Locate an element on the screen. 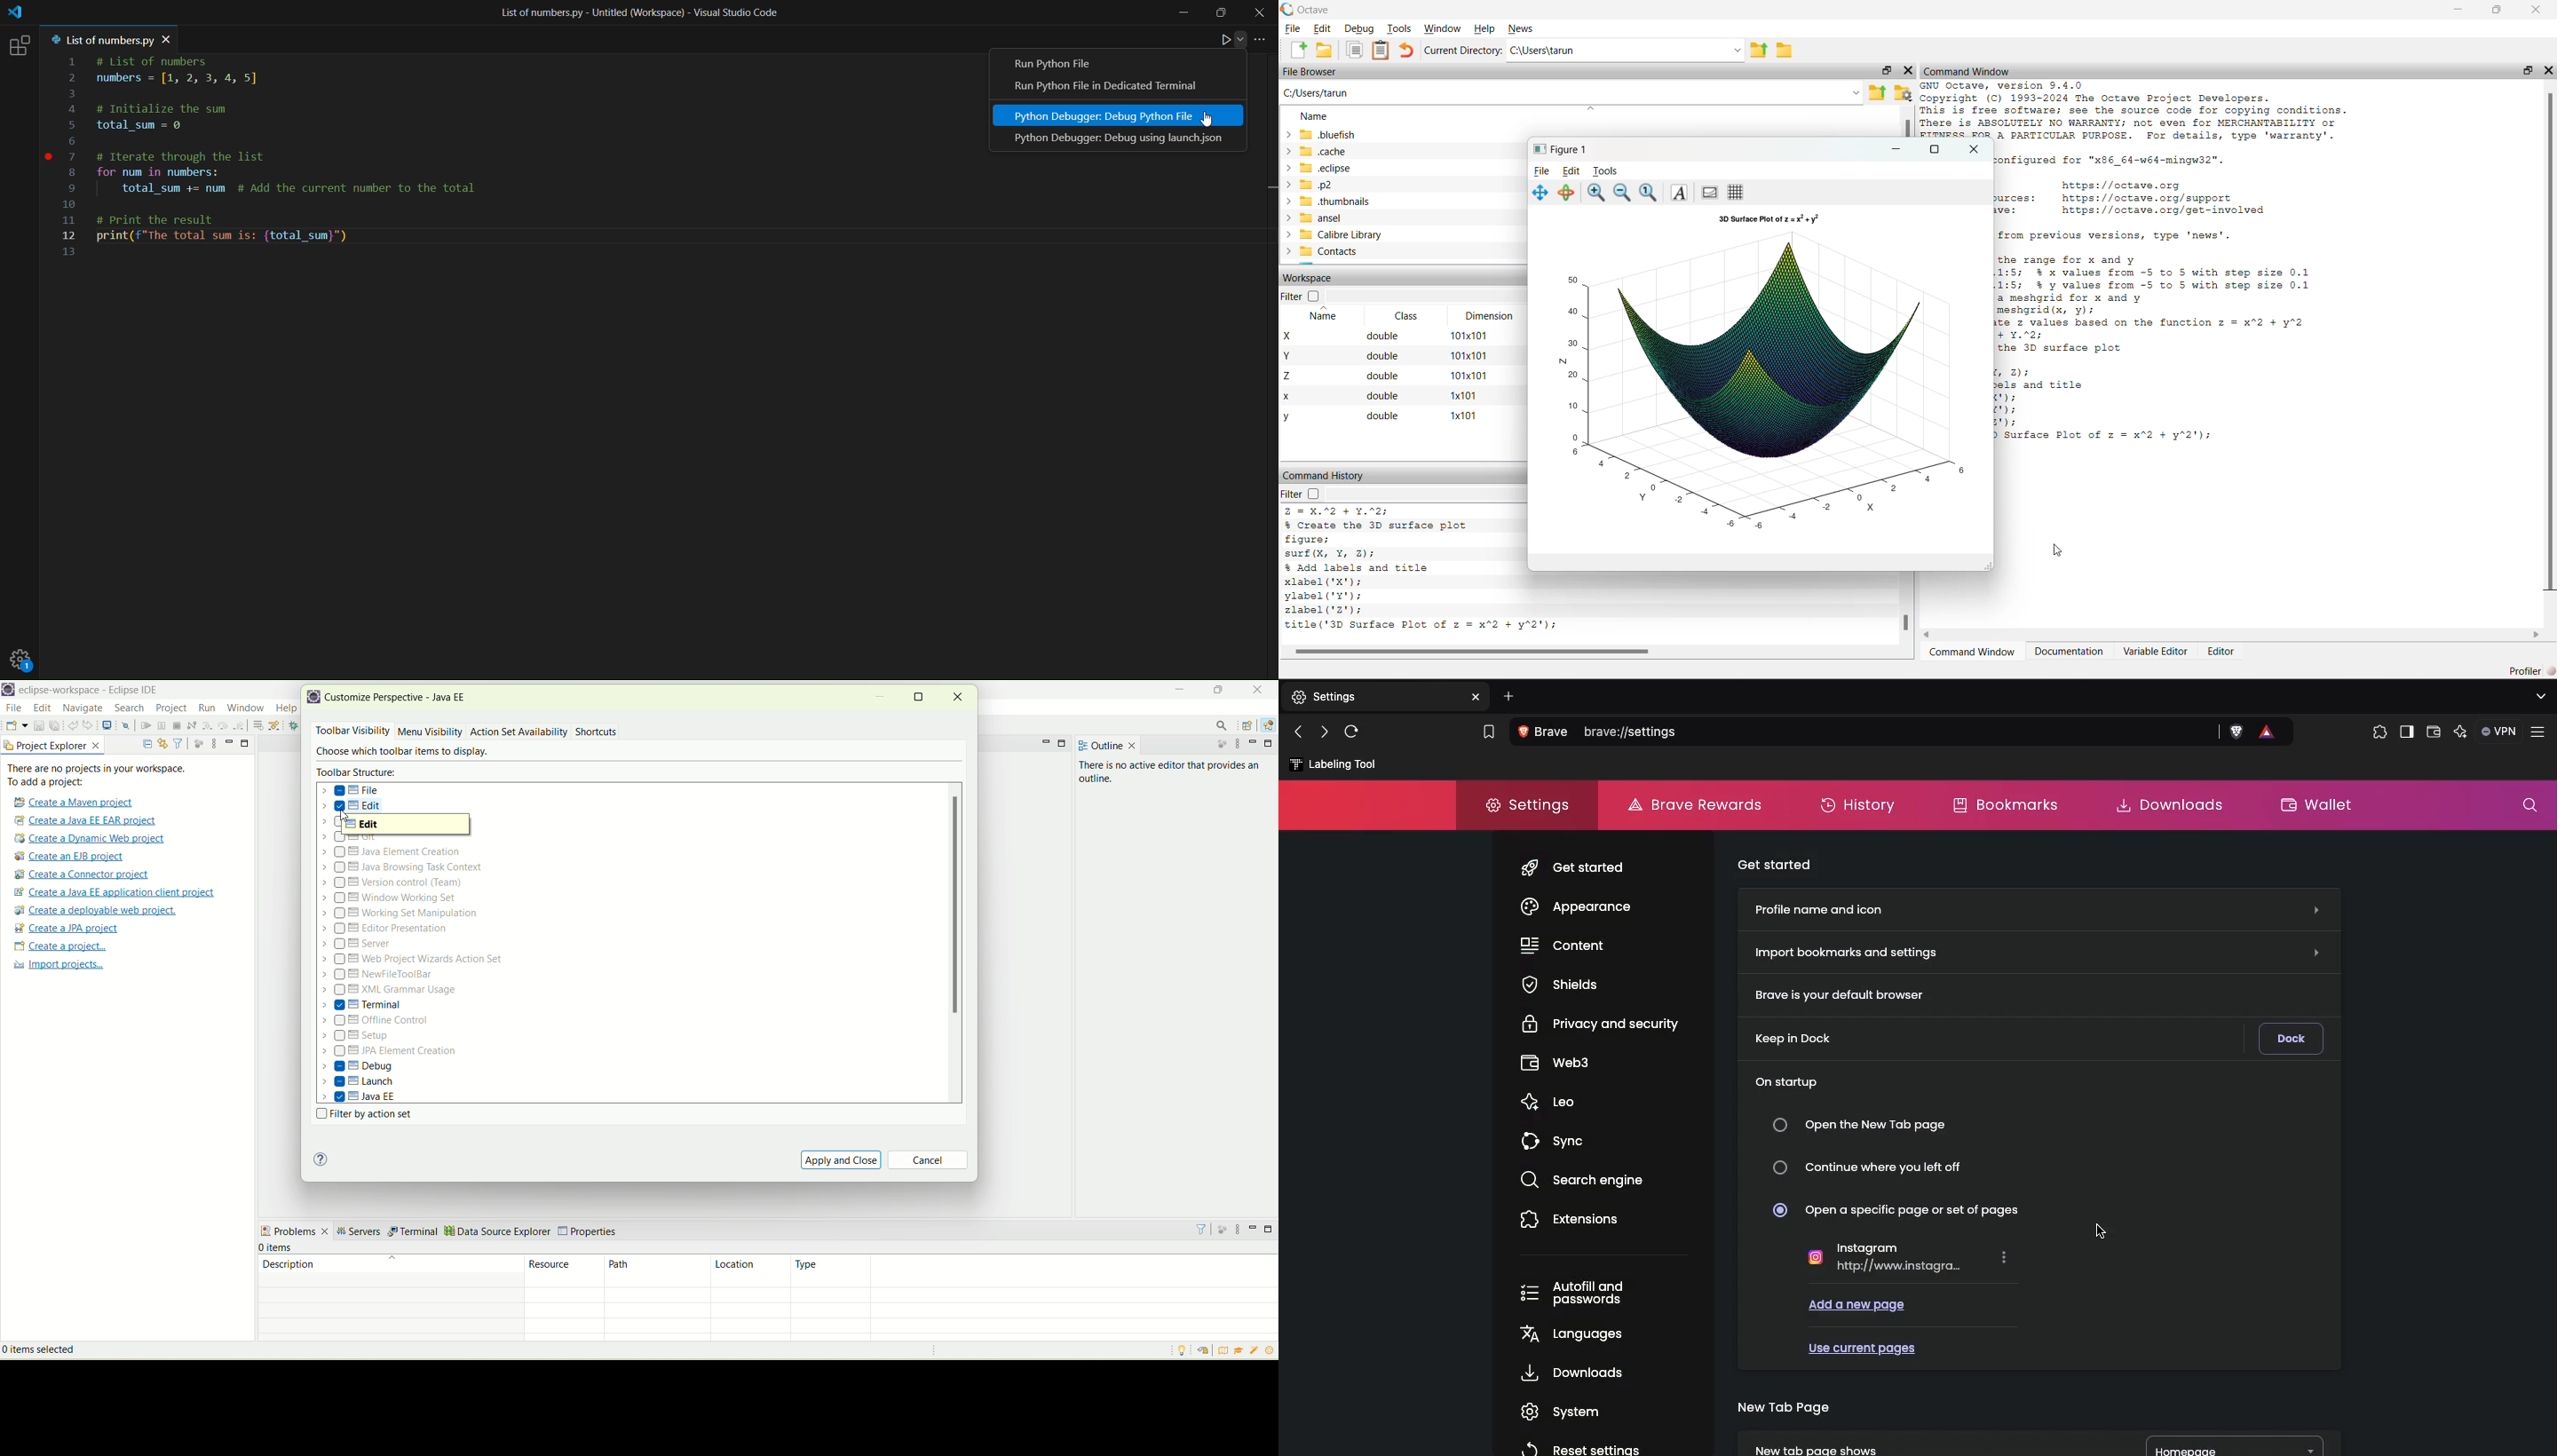 The height and width of the screenshot is (1456, 2576). window working set is located at coordinates (391, 898).